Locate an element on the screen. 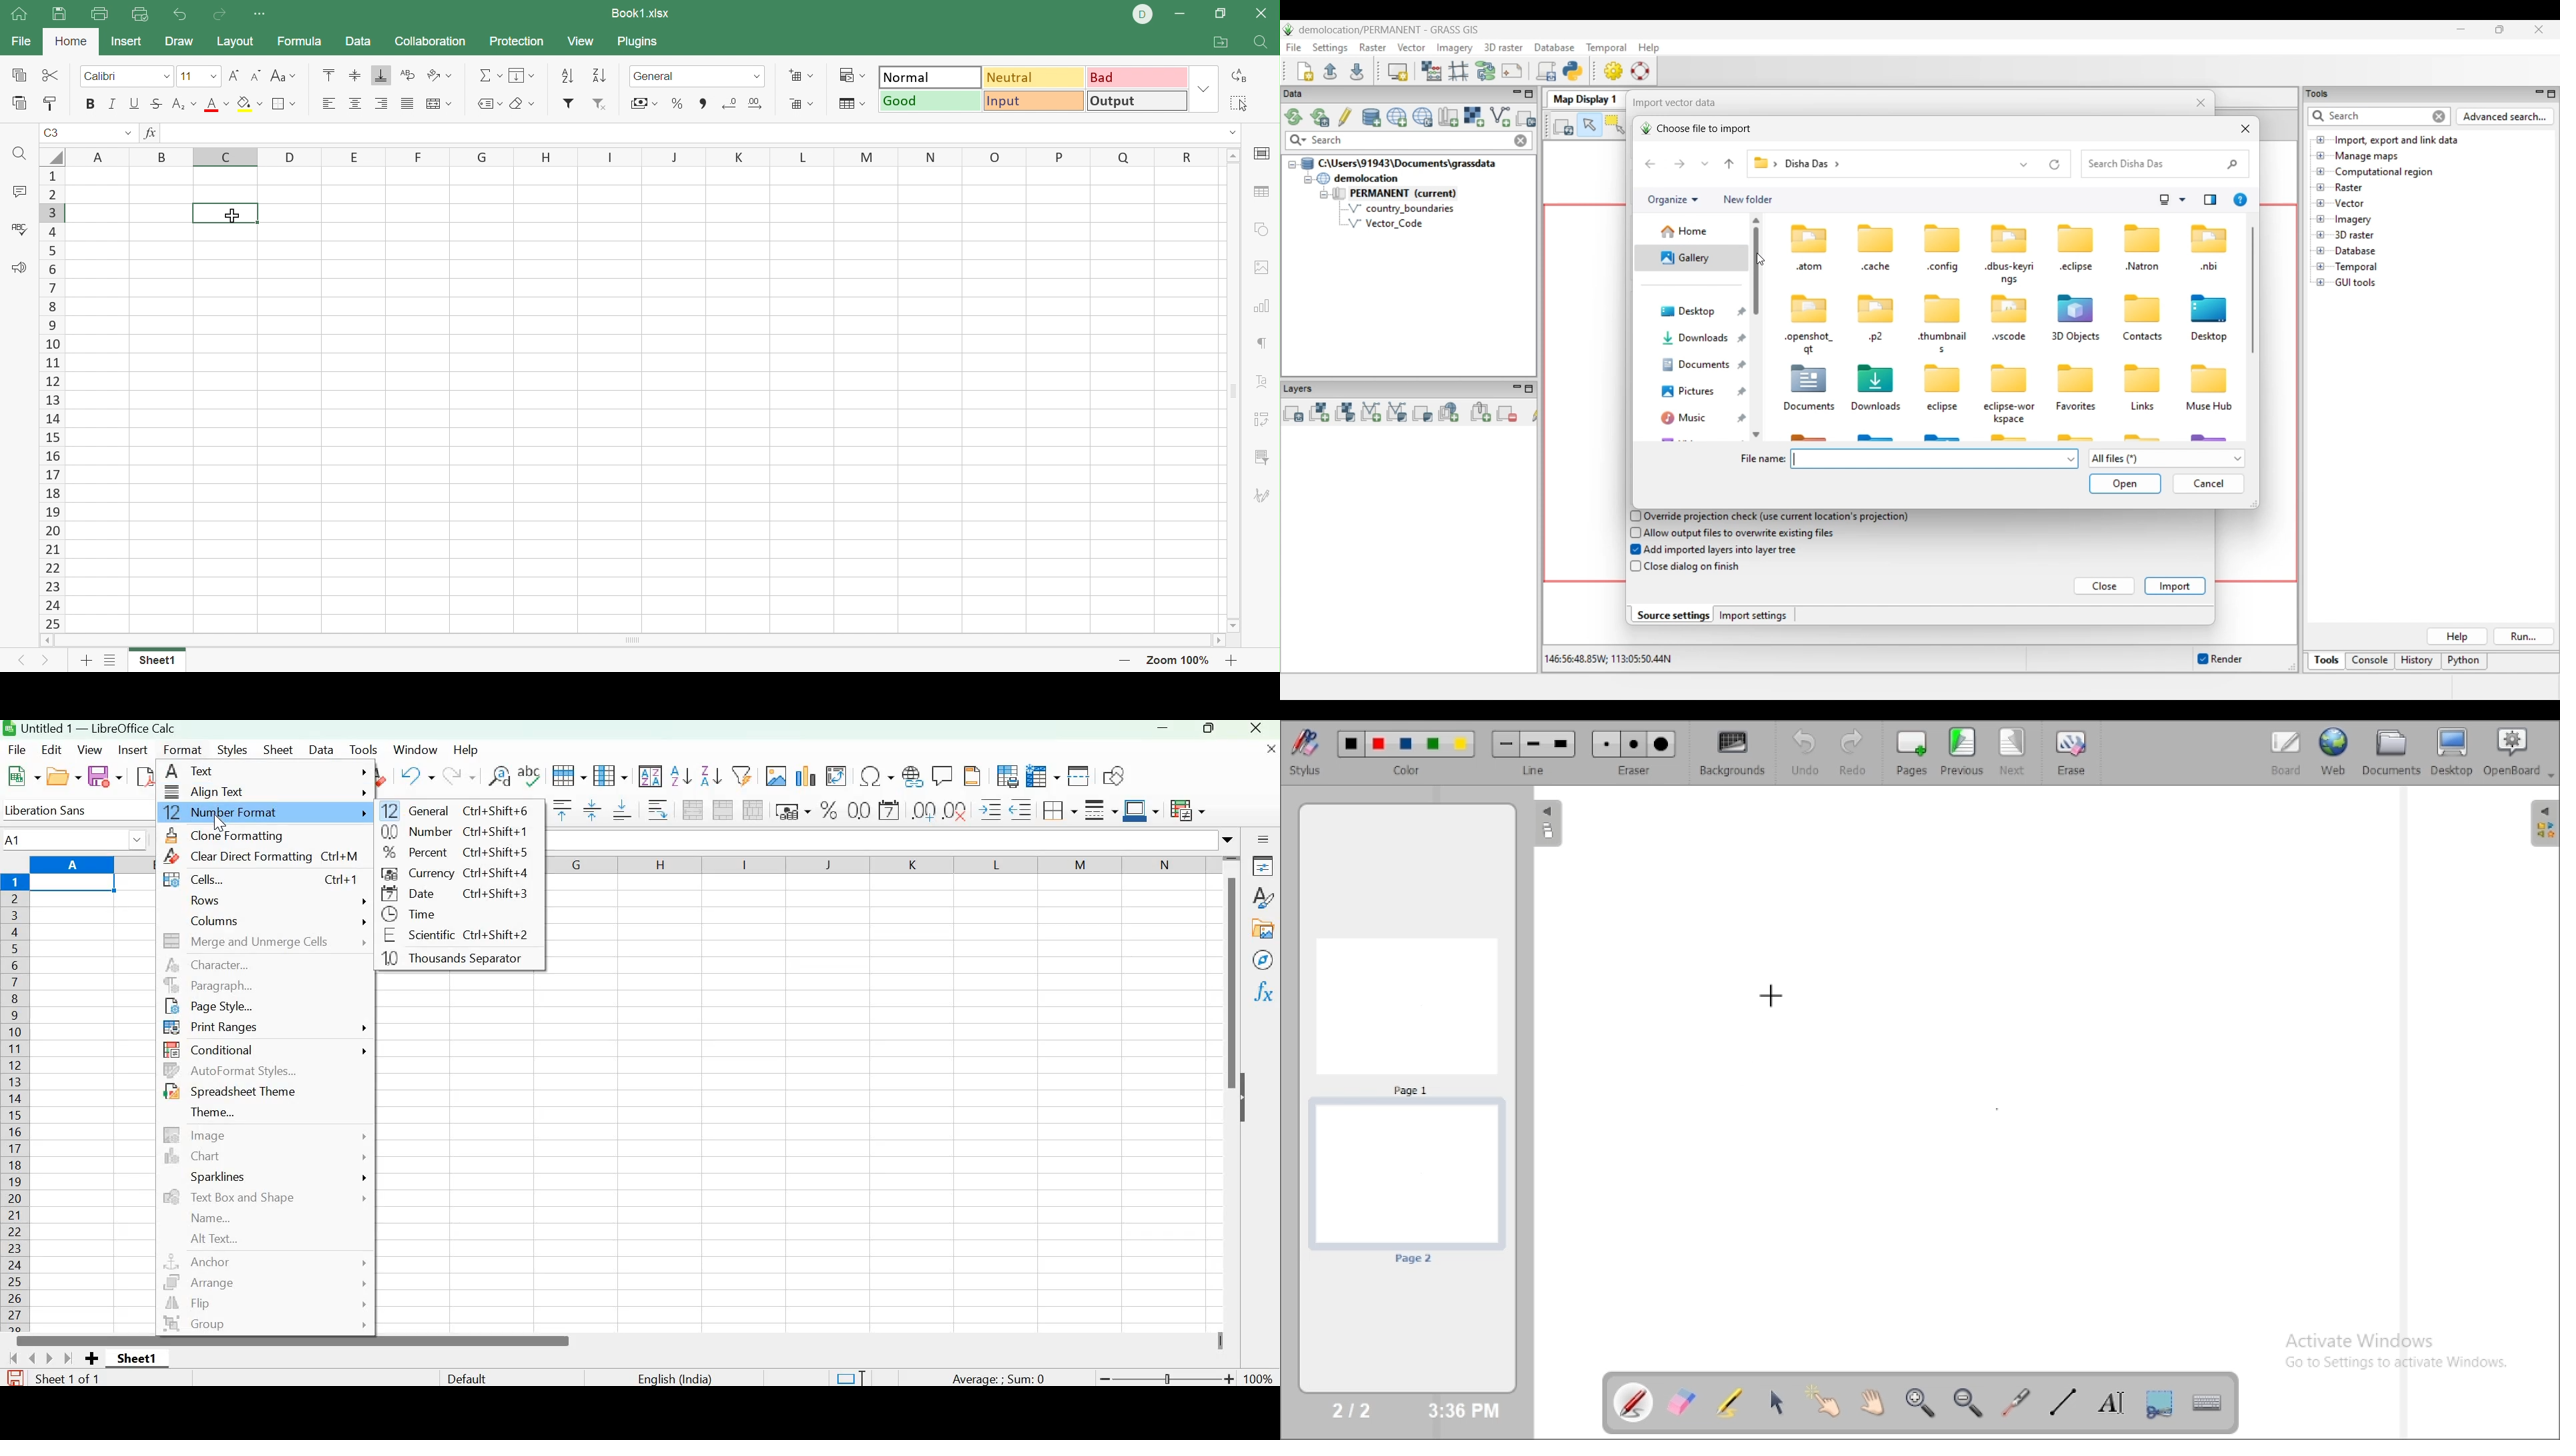 This screenshot has height=1456, width=2576. workspace is located at coordinates (91, 1095).